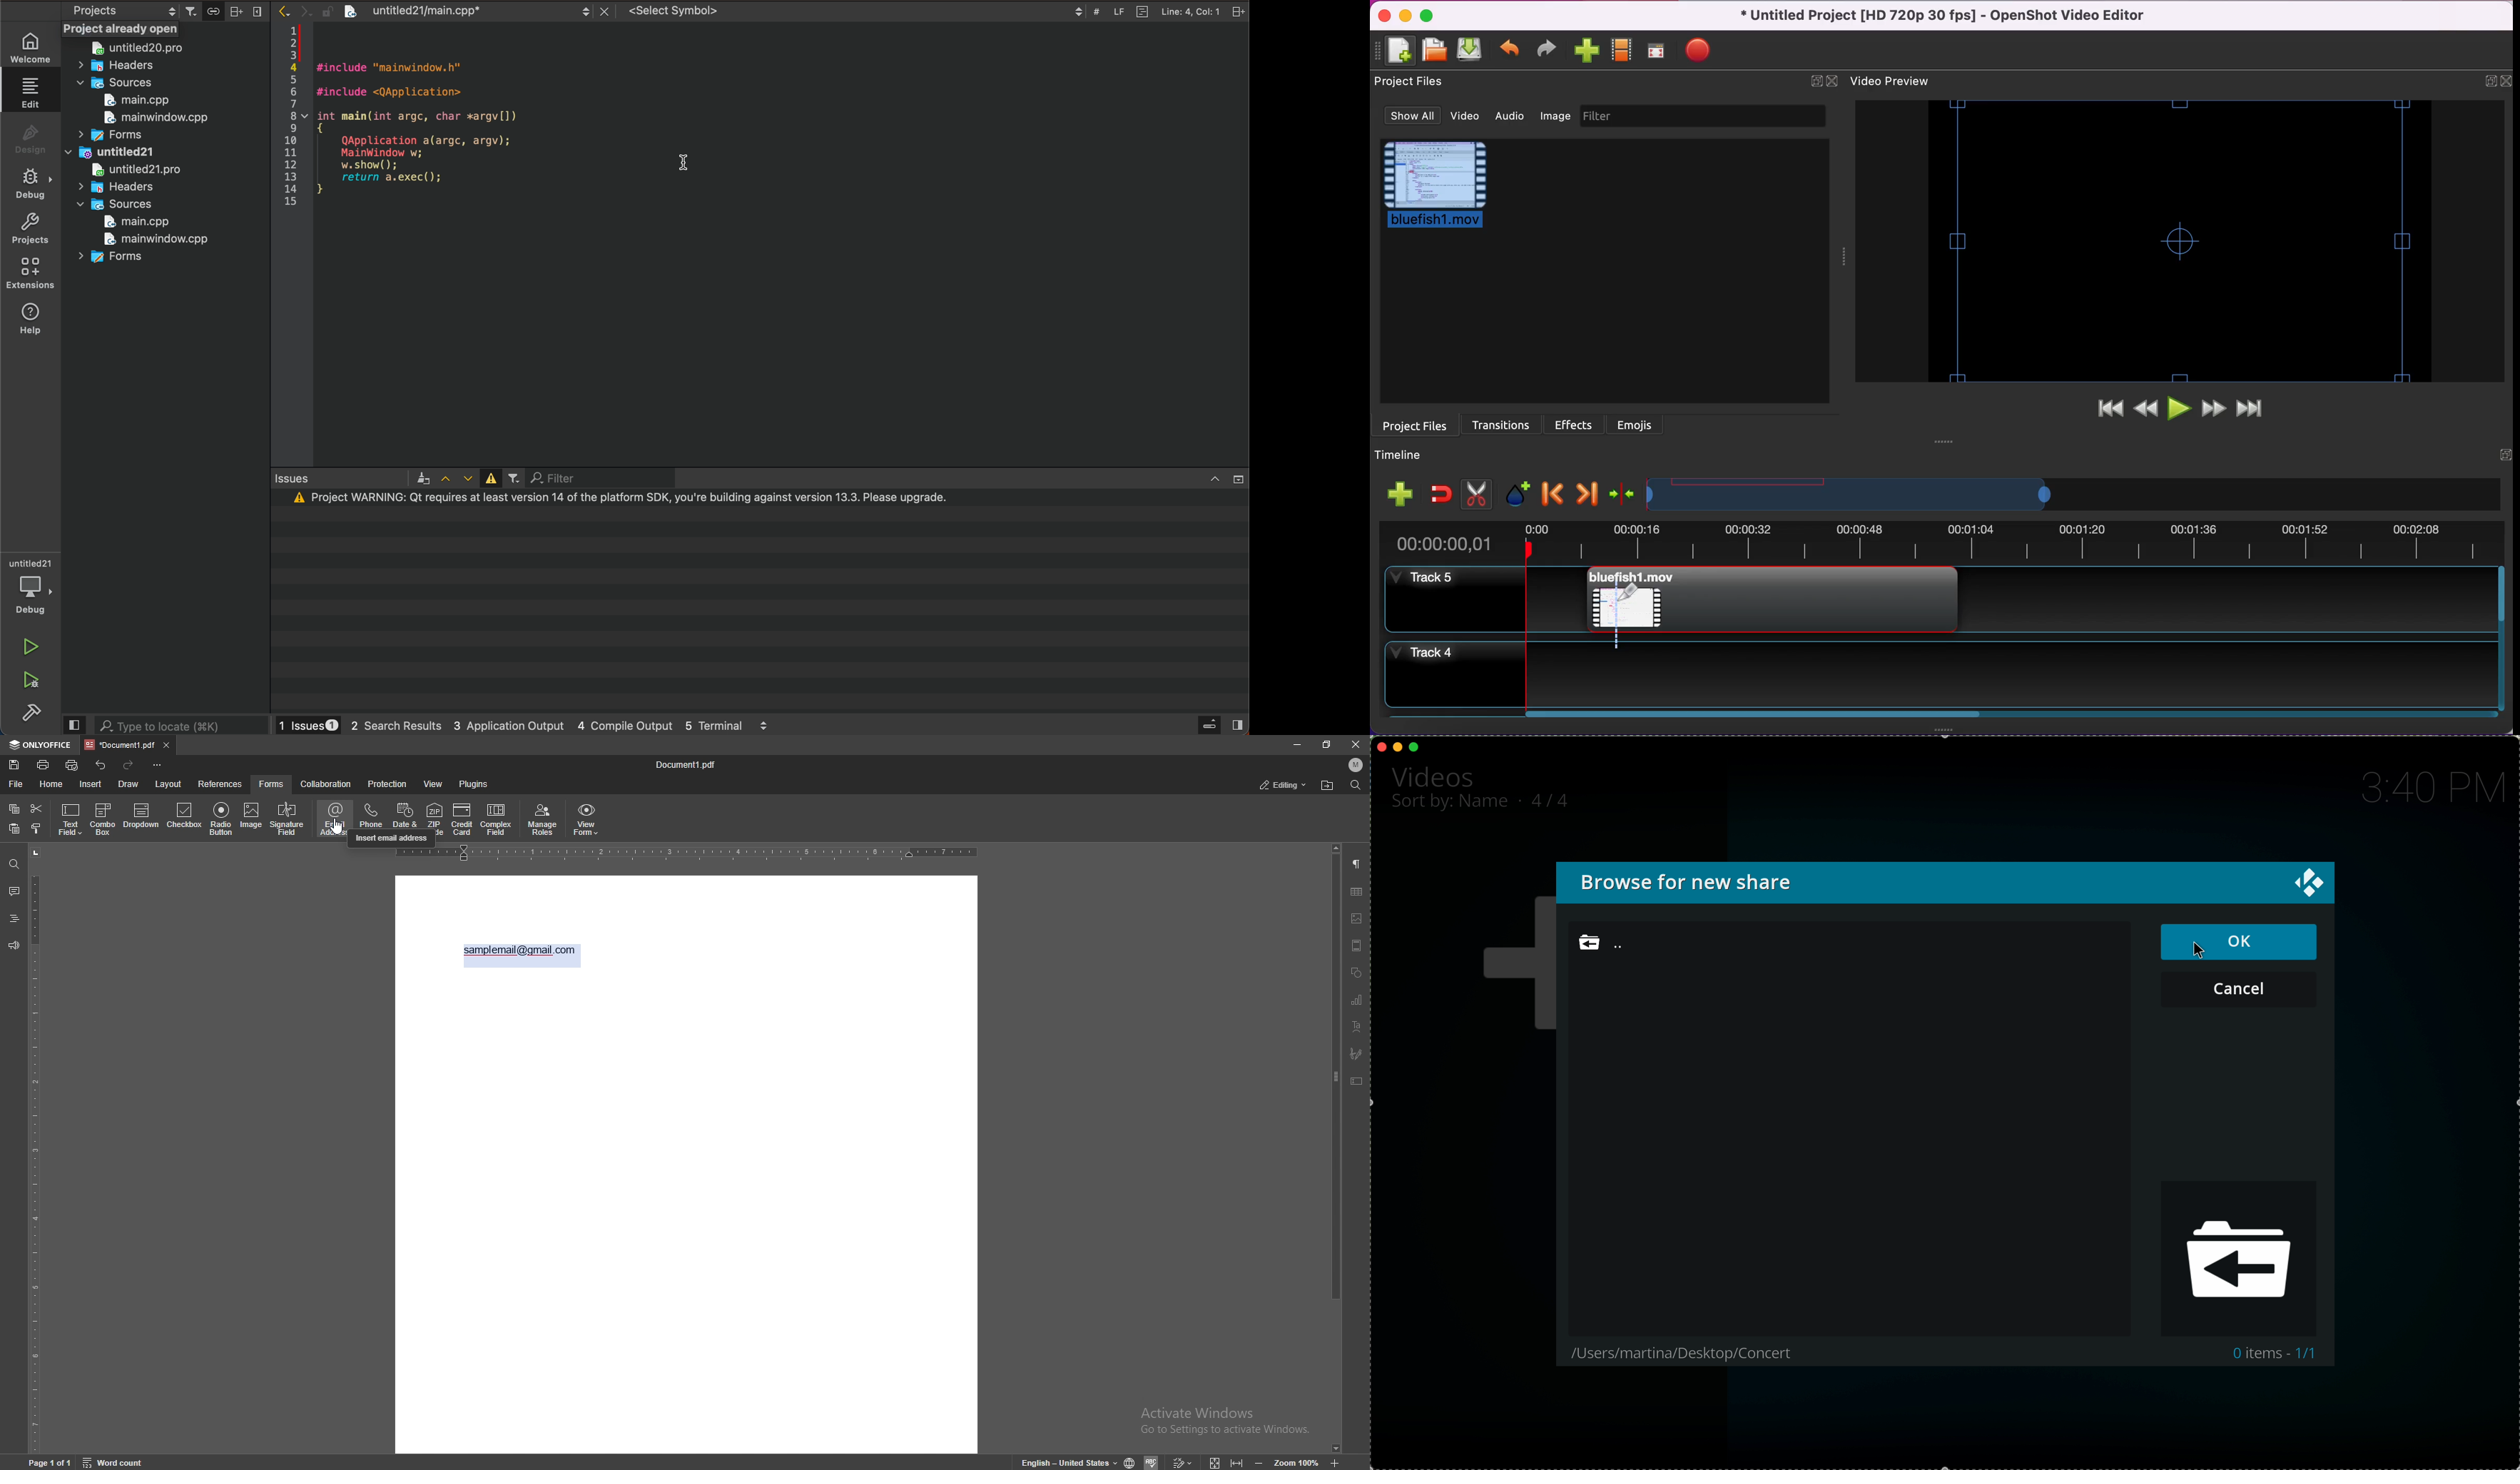 The width and height of the screenshot is (2520, 1484). Describe the element at coordinates (1944, 16) in the screenshot. I see `title` at that location.